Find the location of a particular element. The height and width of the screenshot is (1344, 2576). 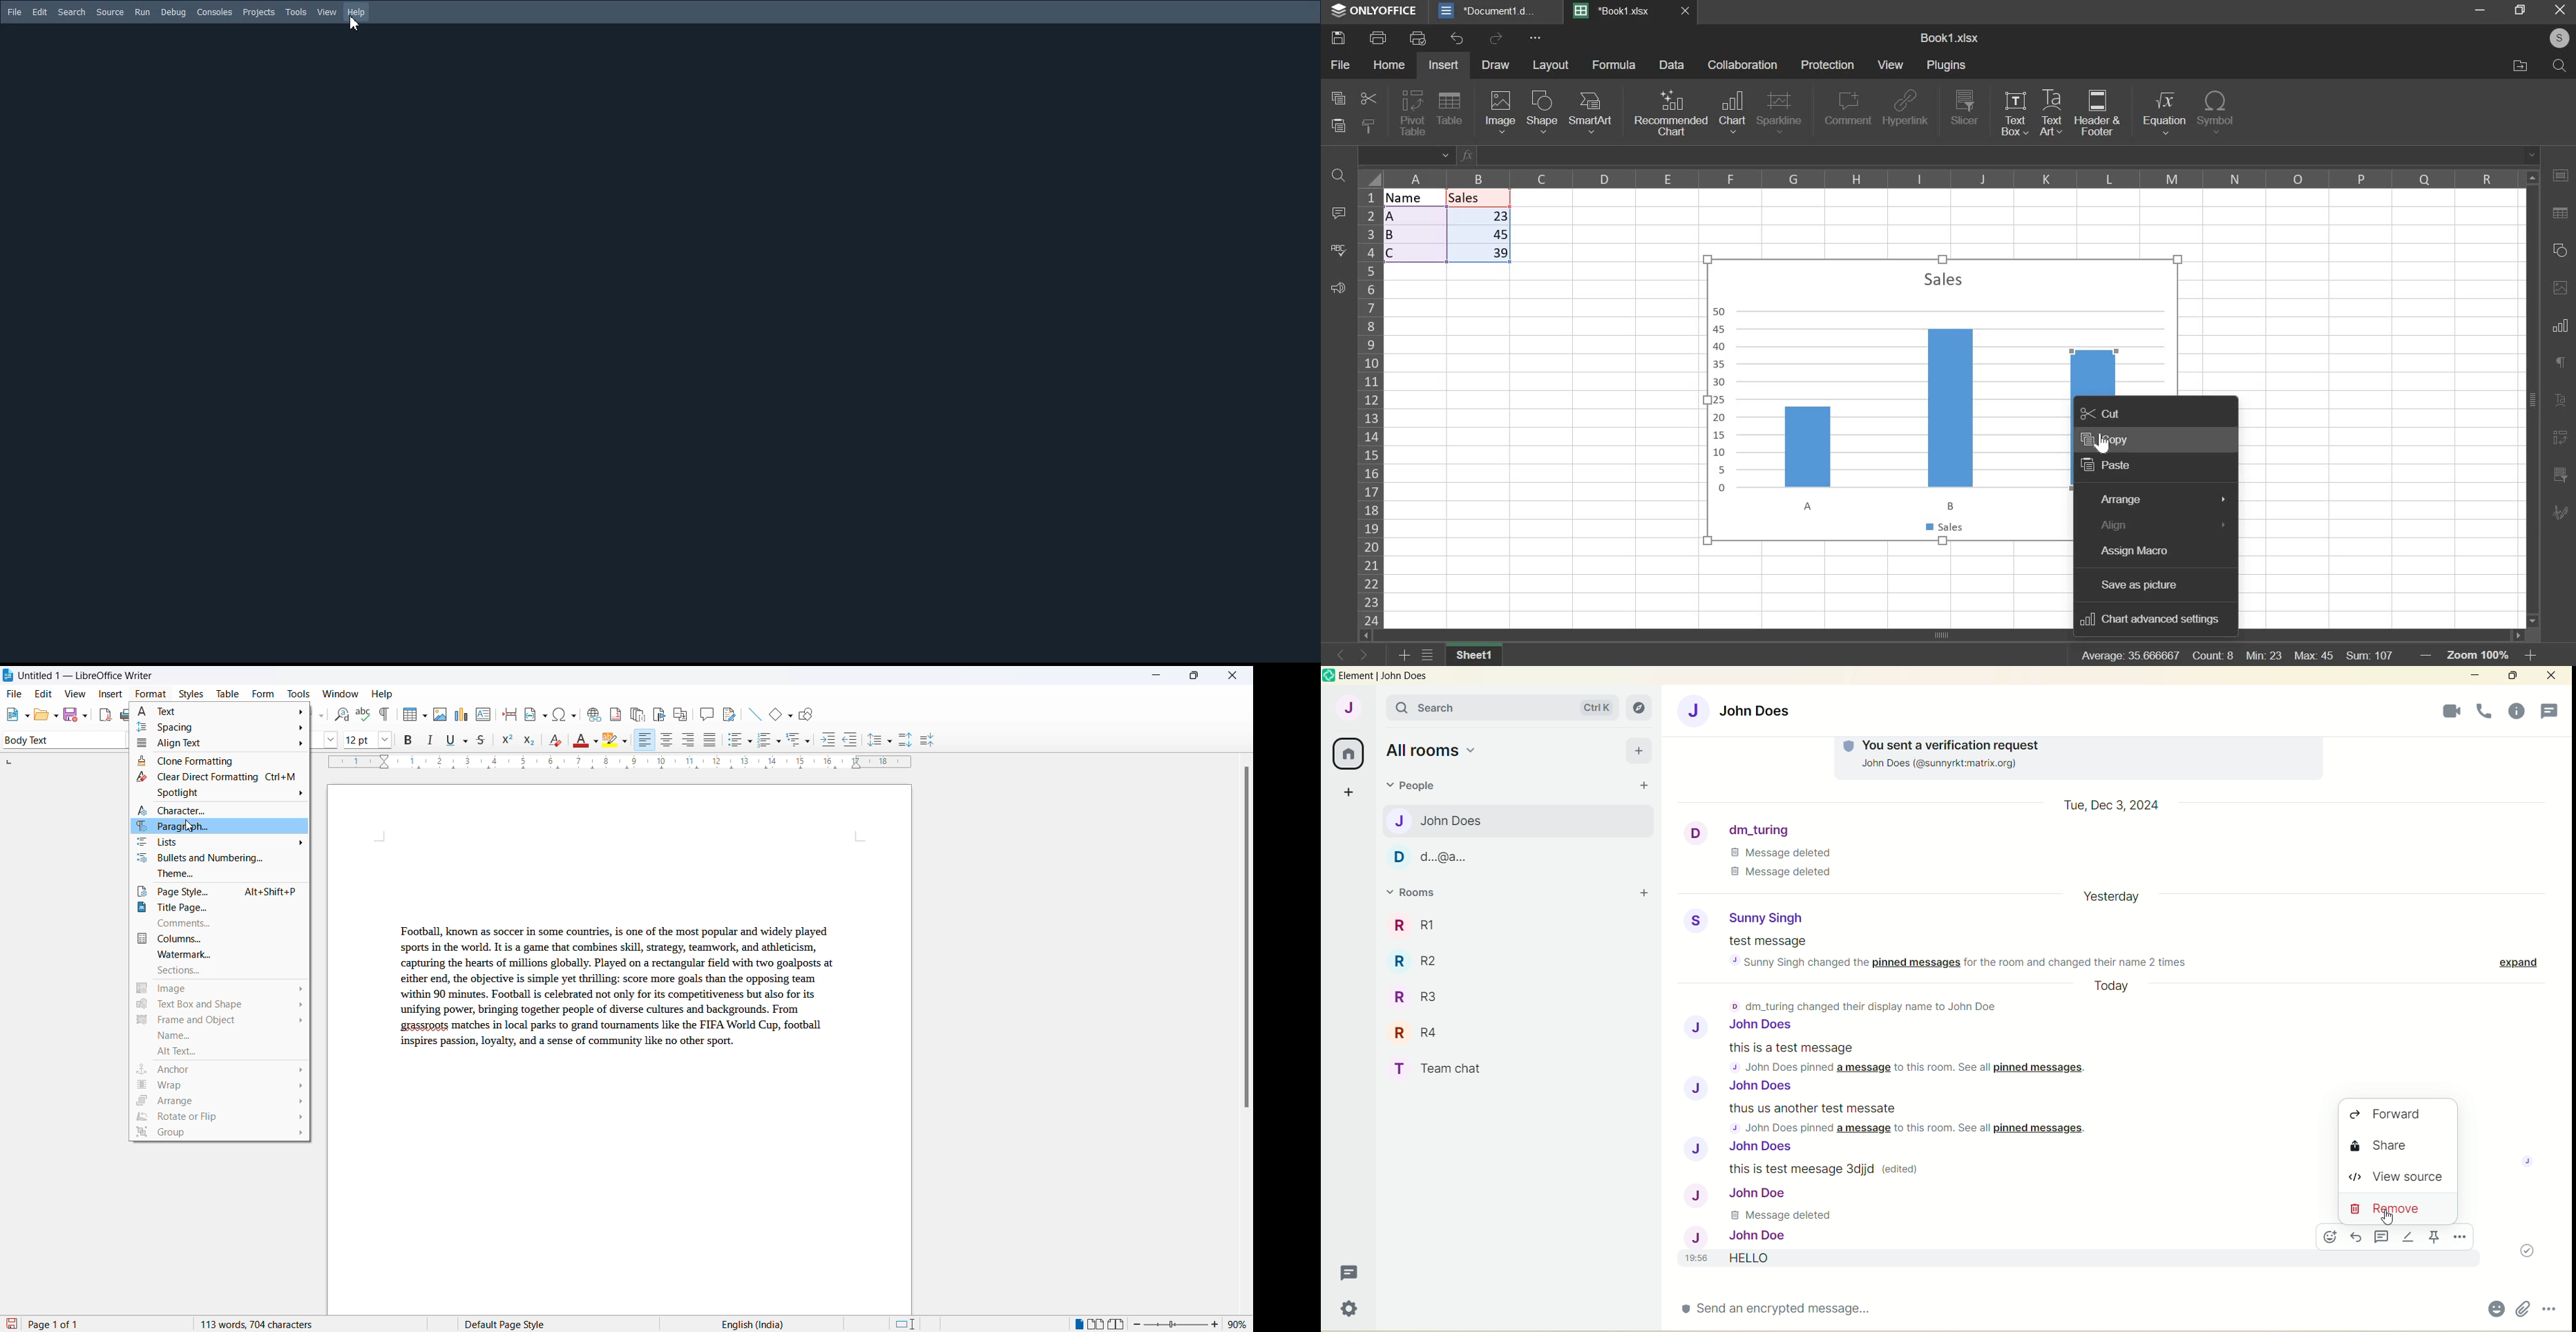

text is located at coordinates (223, 709).